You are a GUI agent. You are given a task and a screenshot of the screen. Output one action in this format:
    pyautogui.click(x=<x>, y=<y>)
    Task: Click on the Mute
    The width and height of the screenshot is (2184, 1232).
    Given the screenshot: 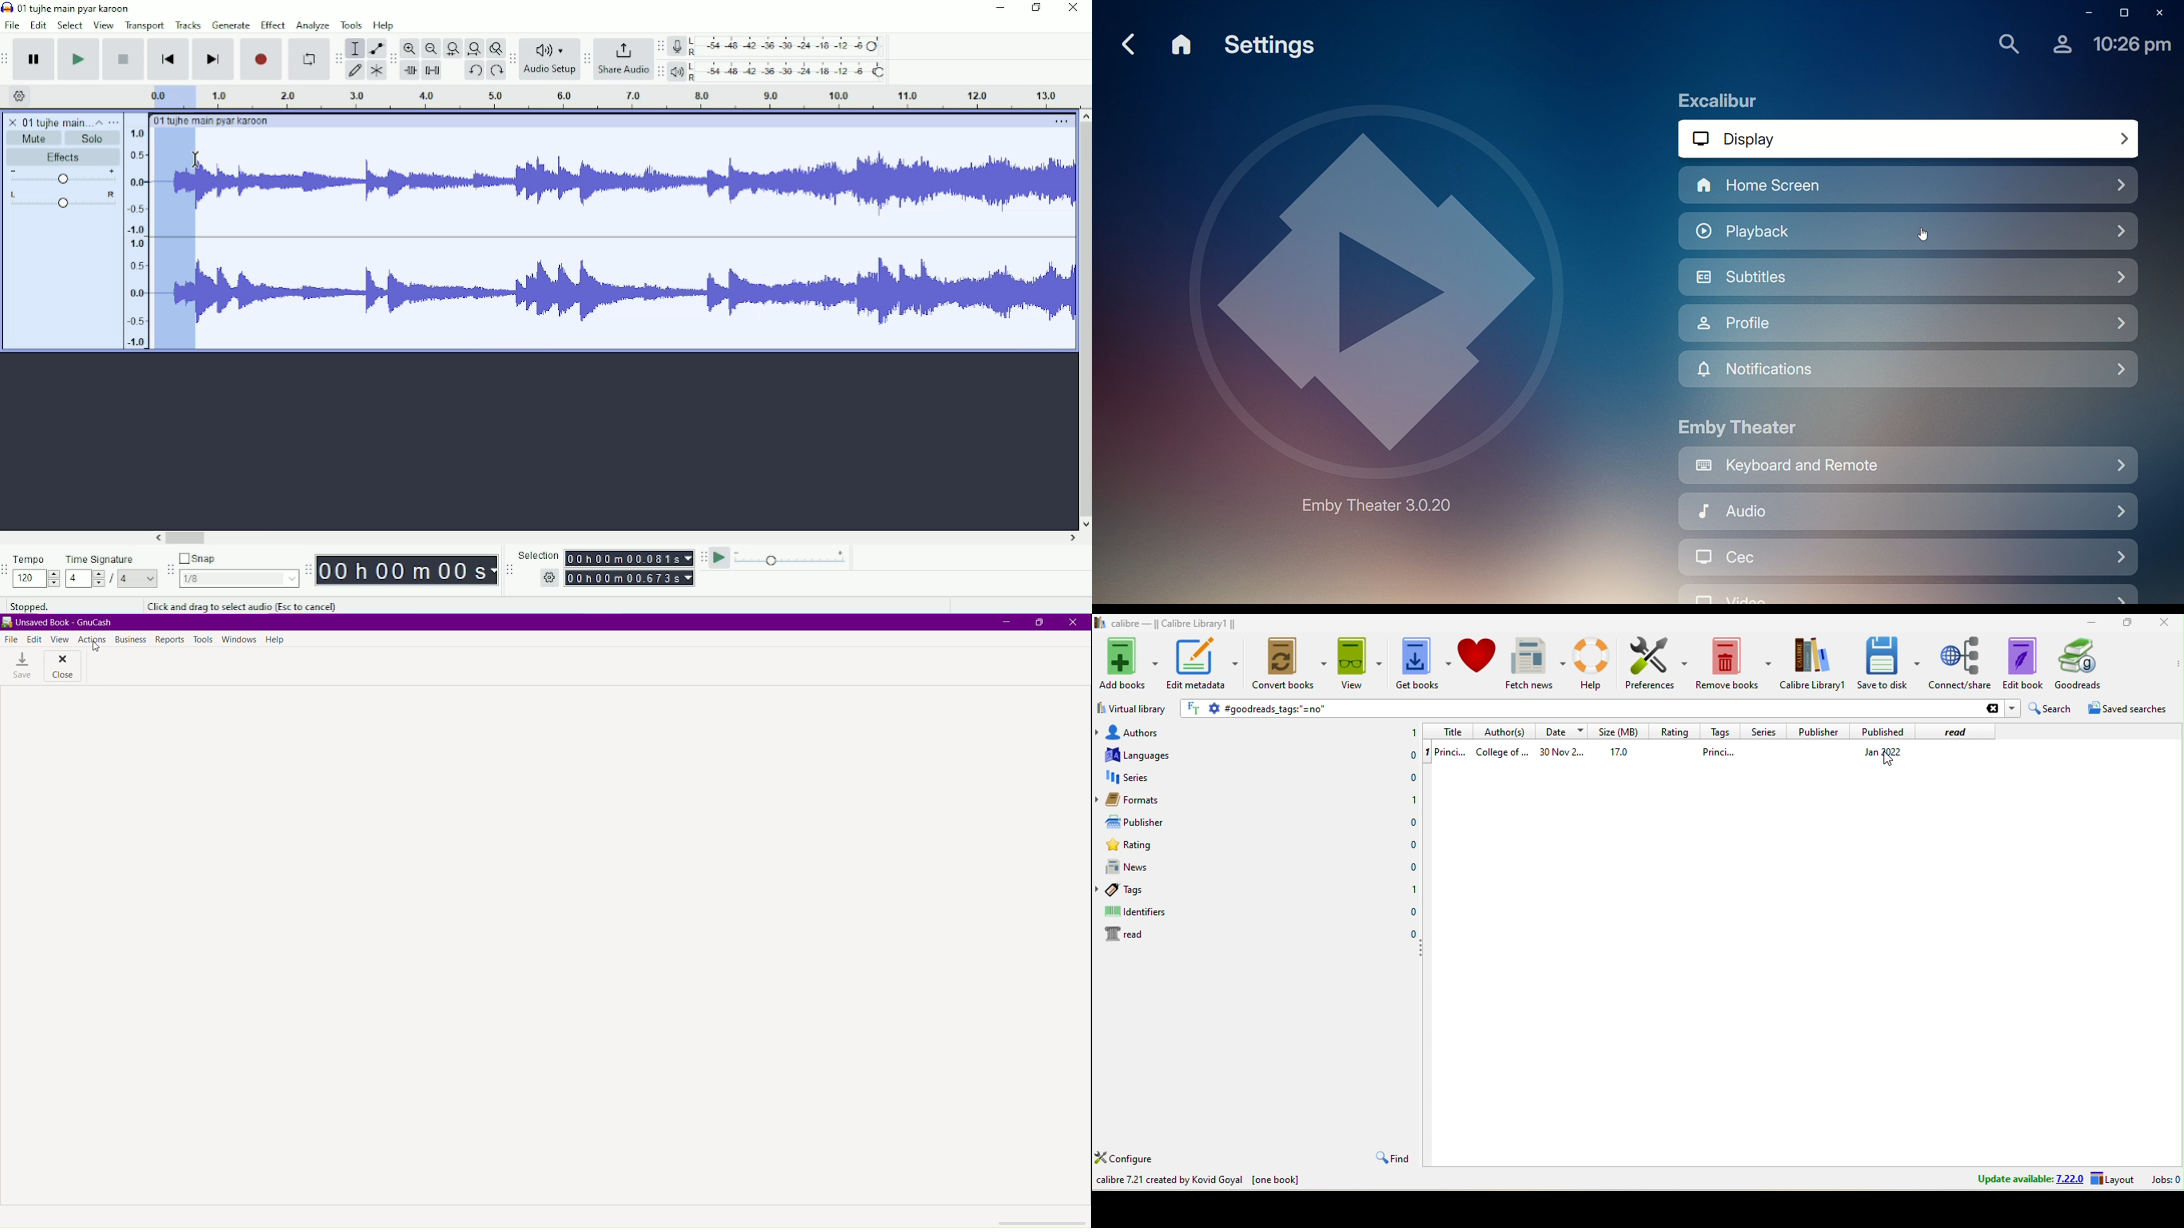 What is the action you would take?
    pyautogui.click(x=35, y=138)
    